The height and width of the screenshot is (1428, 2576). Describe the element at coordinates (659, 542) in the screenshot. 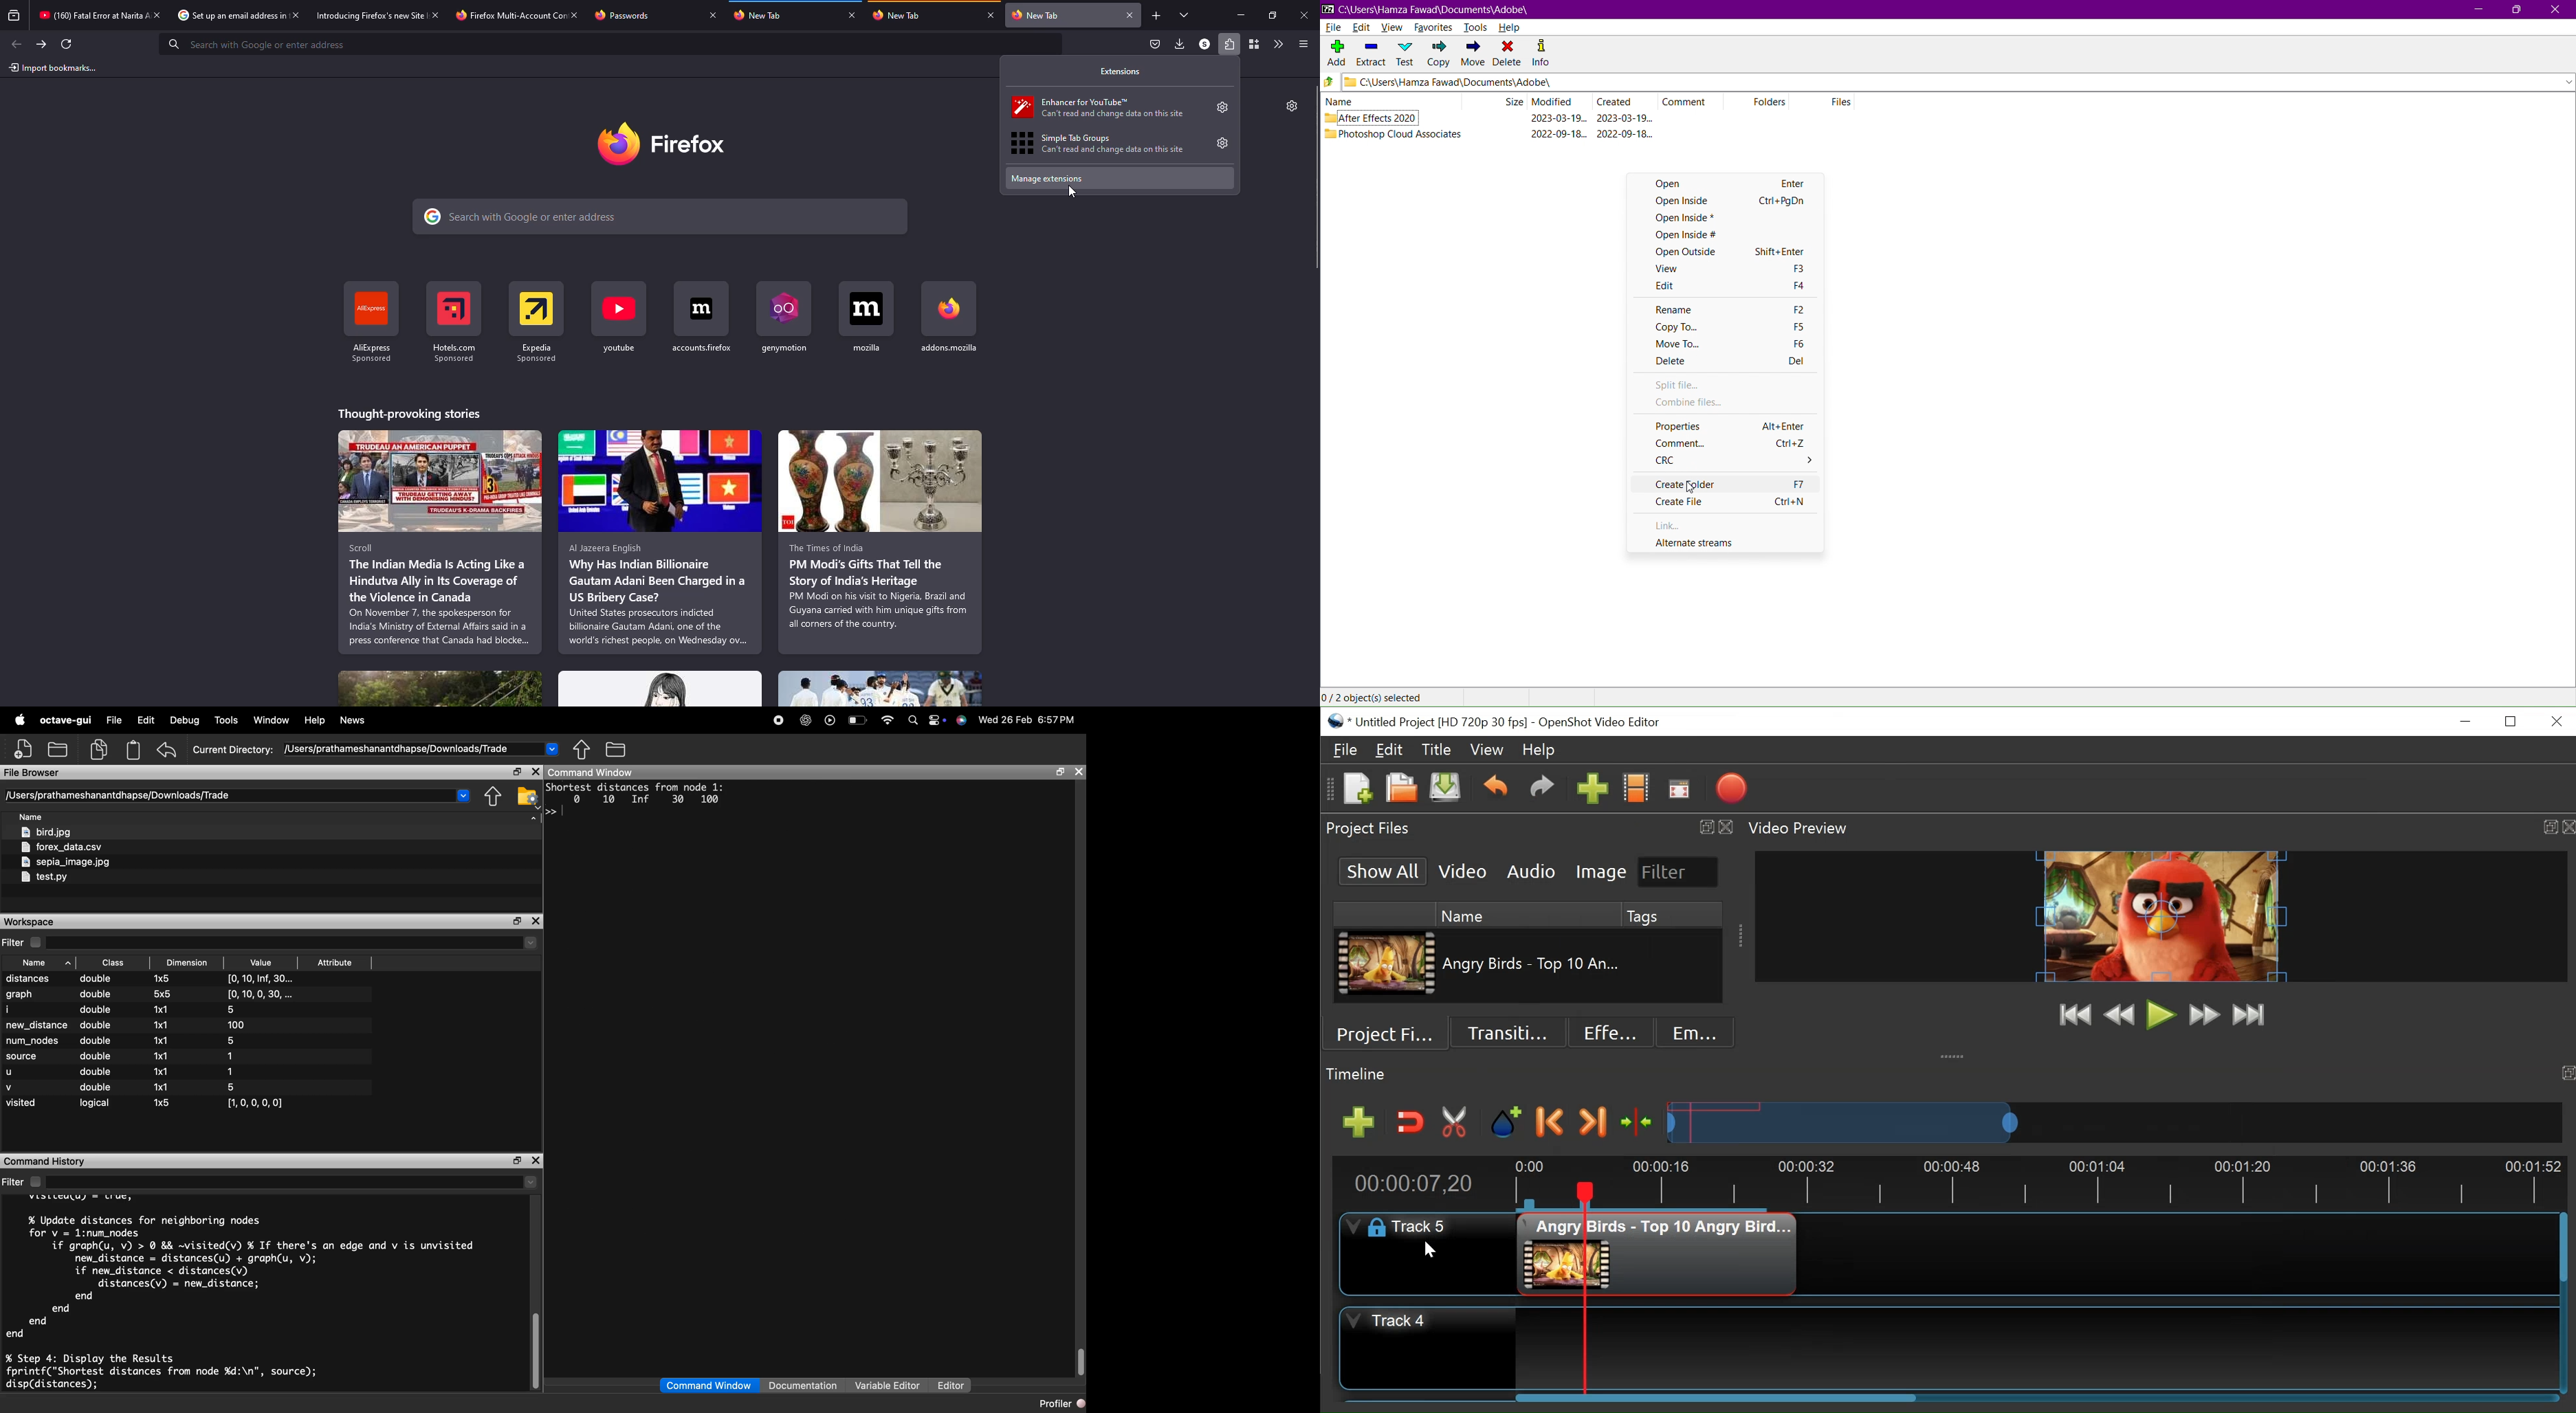

I see `stories` at that location.